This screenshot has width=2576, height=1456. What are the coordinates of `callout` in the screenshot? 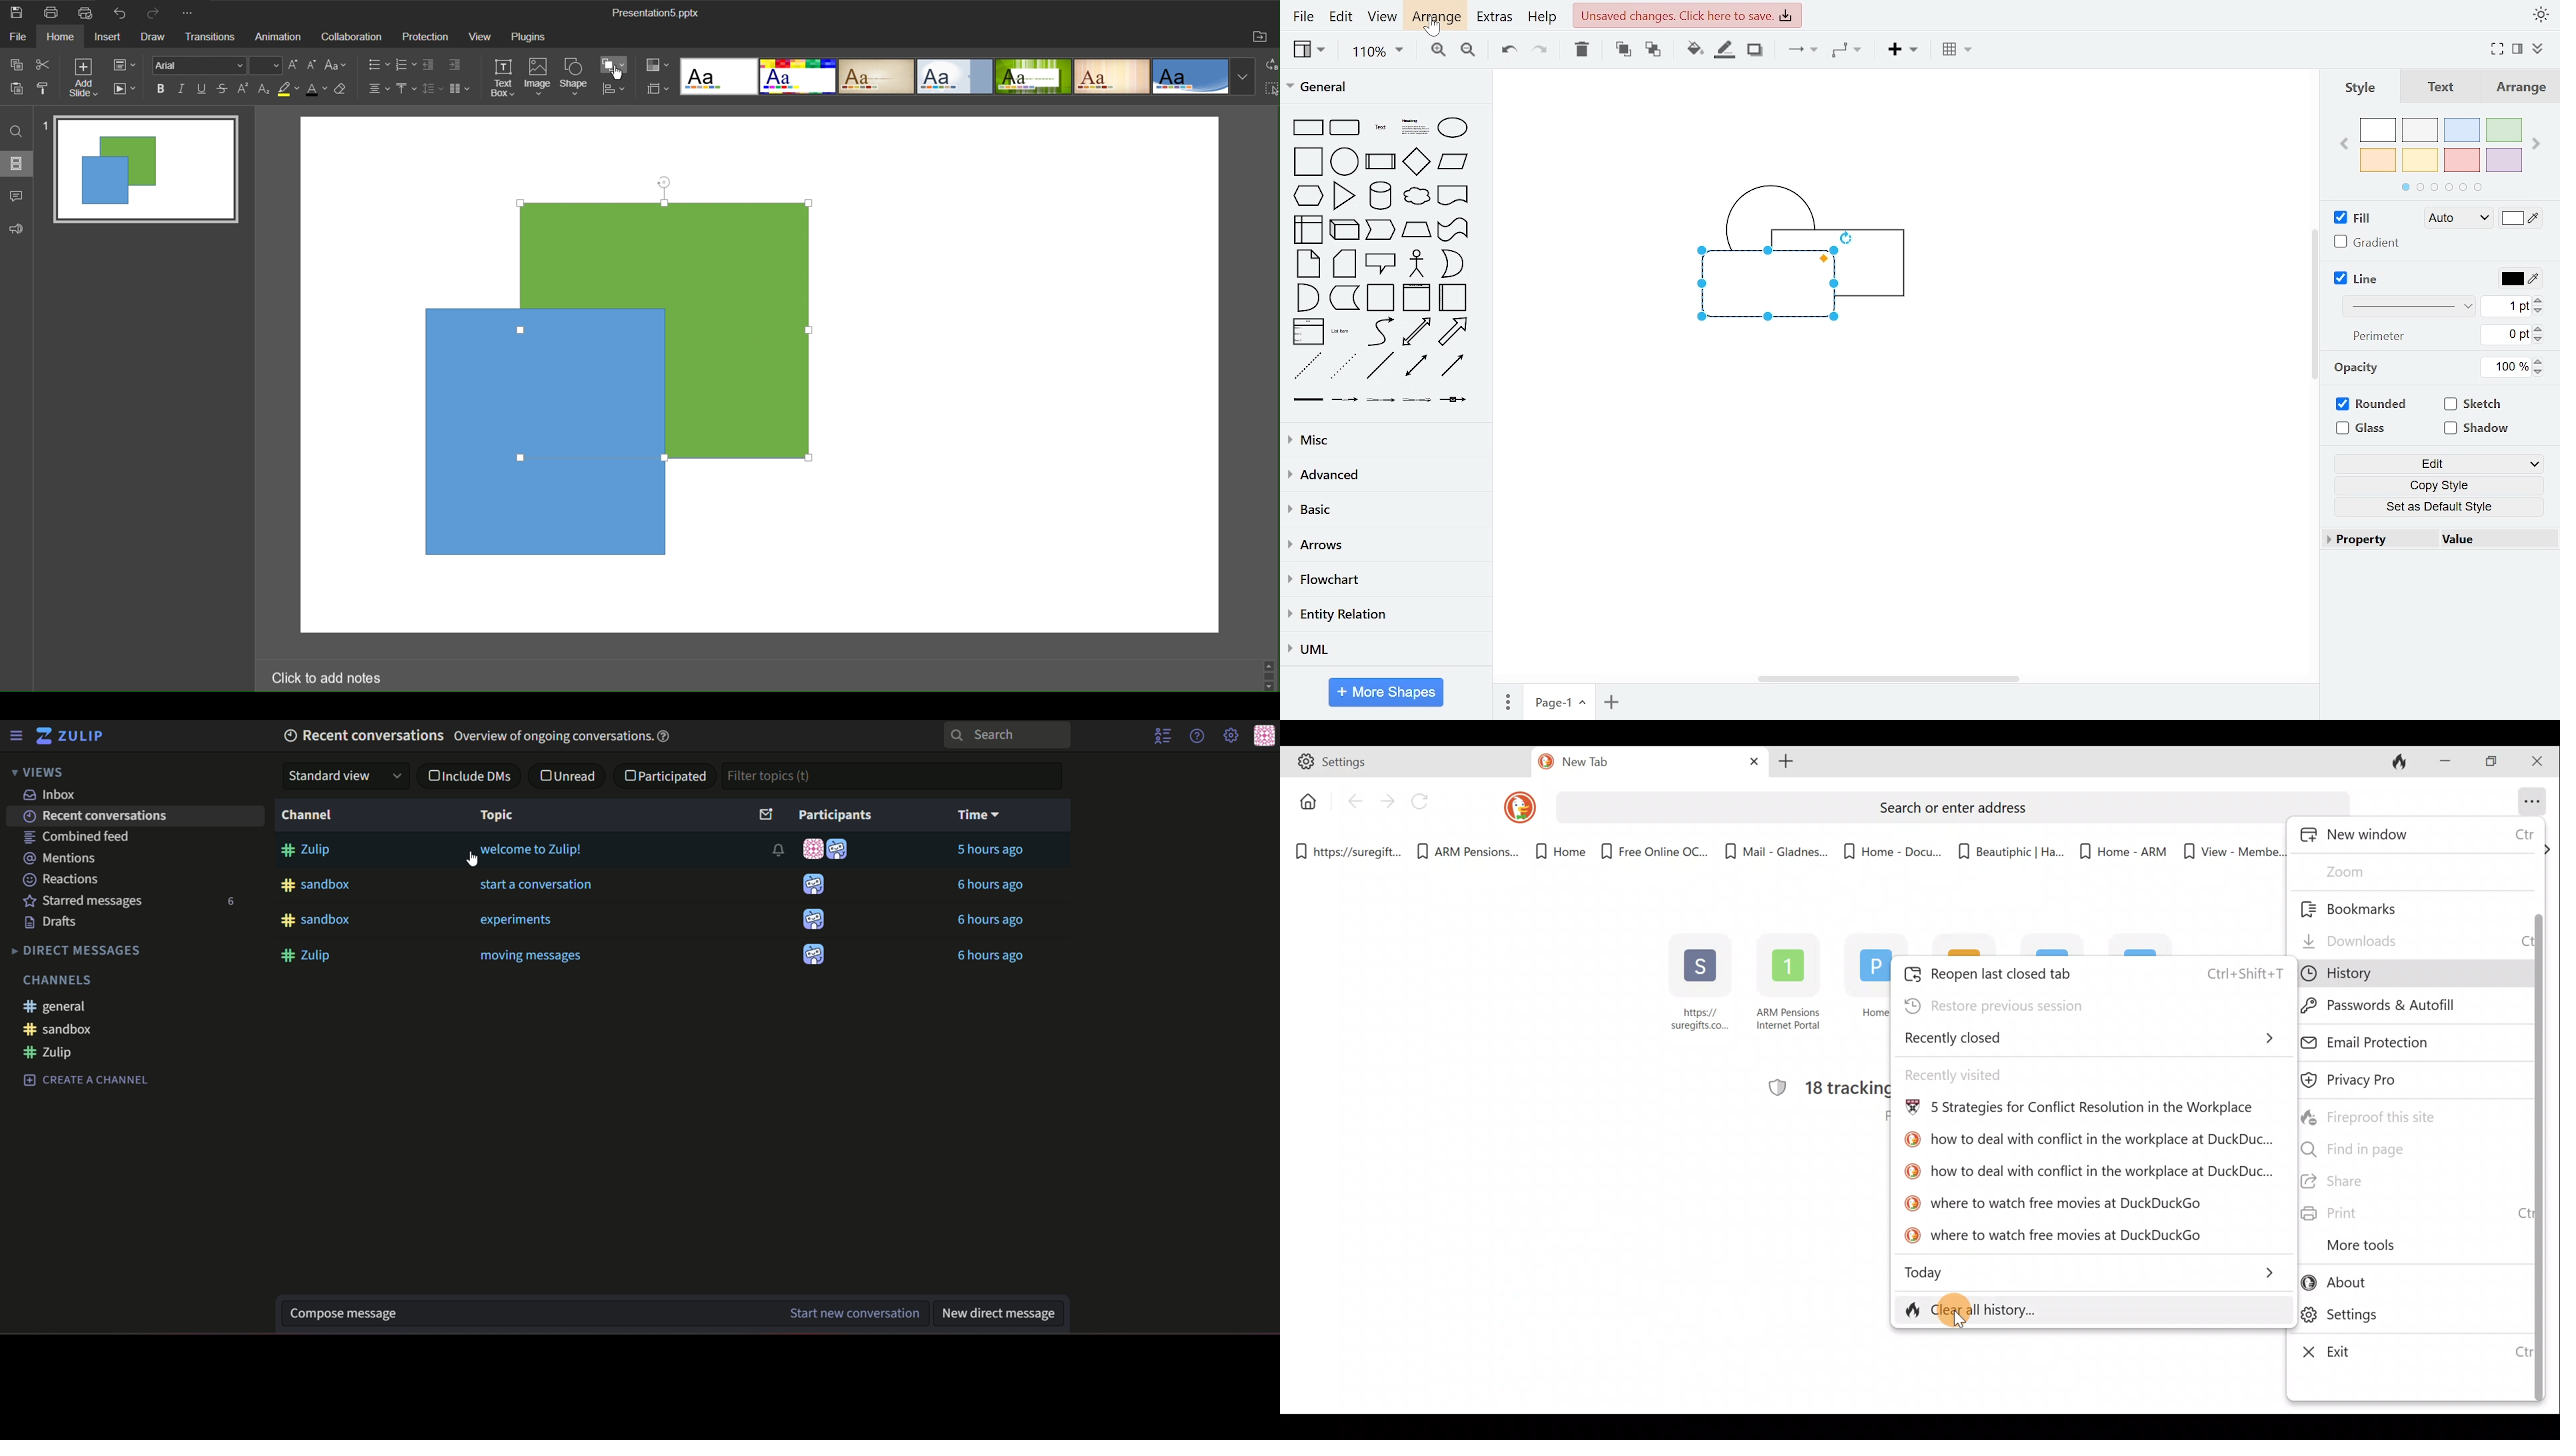 It's located at (1381, 262).